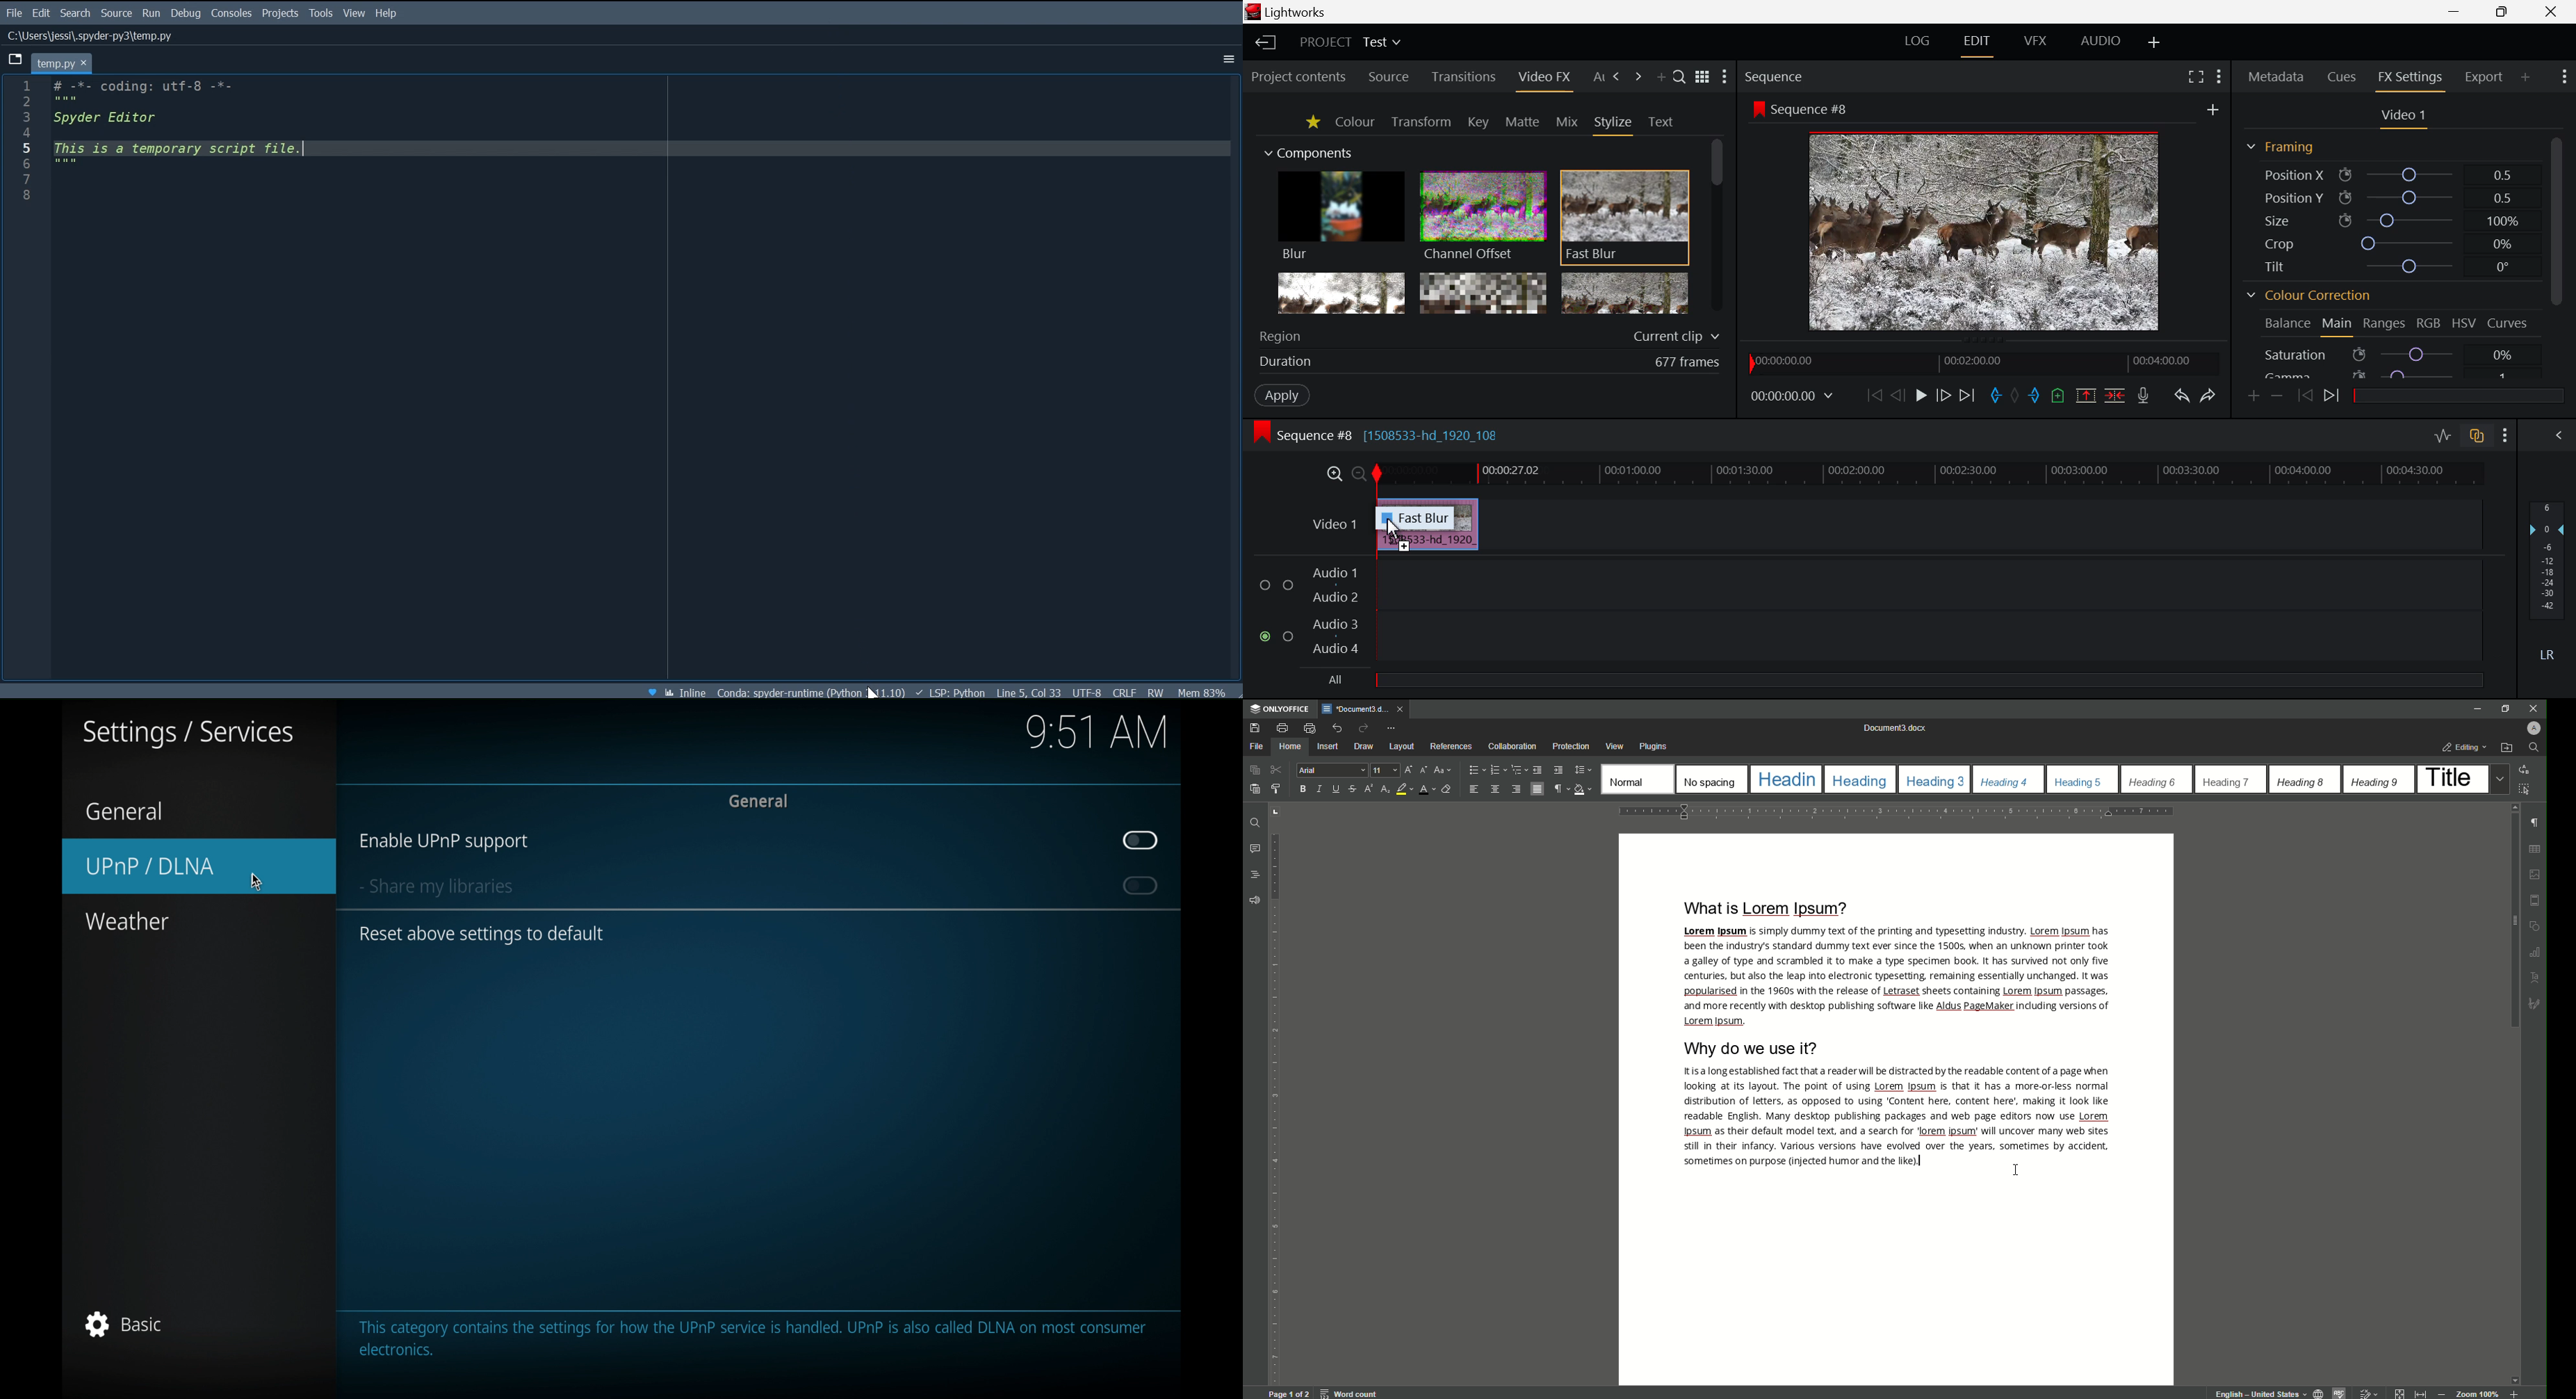 The height and width of the screenshot is (1400, 2576). I want to click on weather, so click(127, 922).